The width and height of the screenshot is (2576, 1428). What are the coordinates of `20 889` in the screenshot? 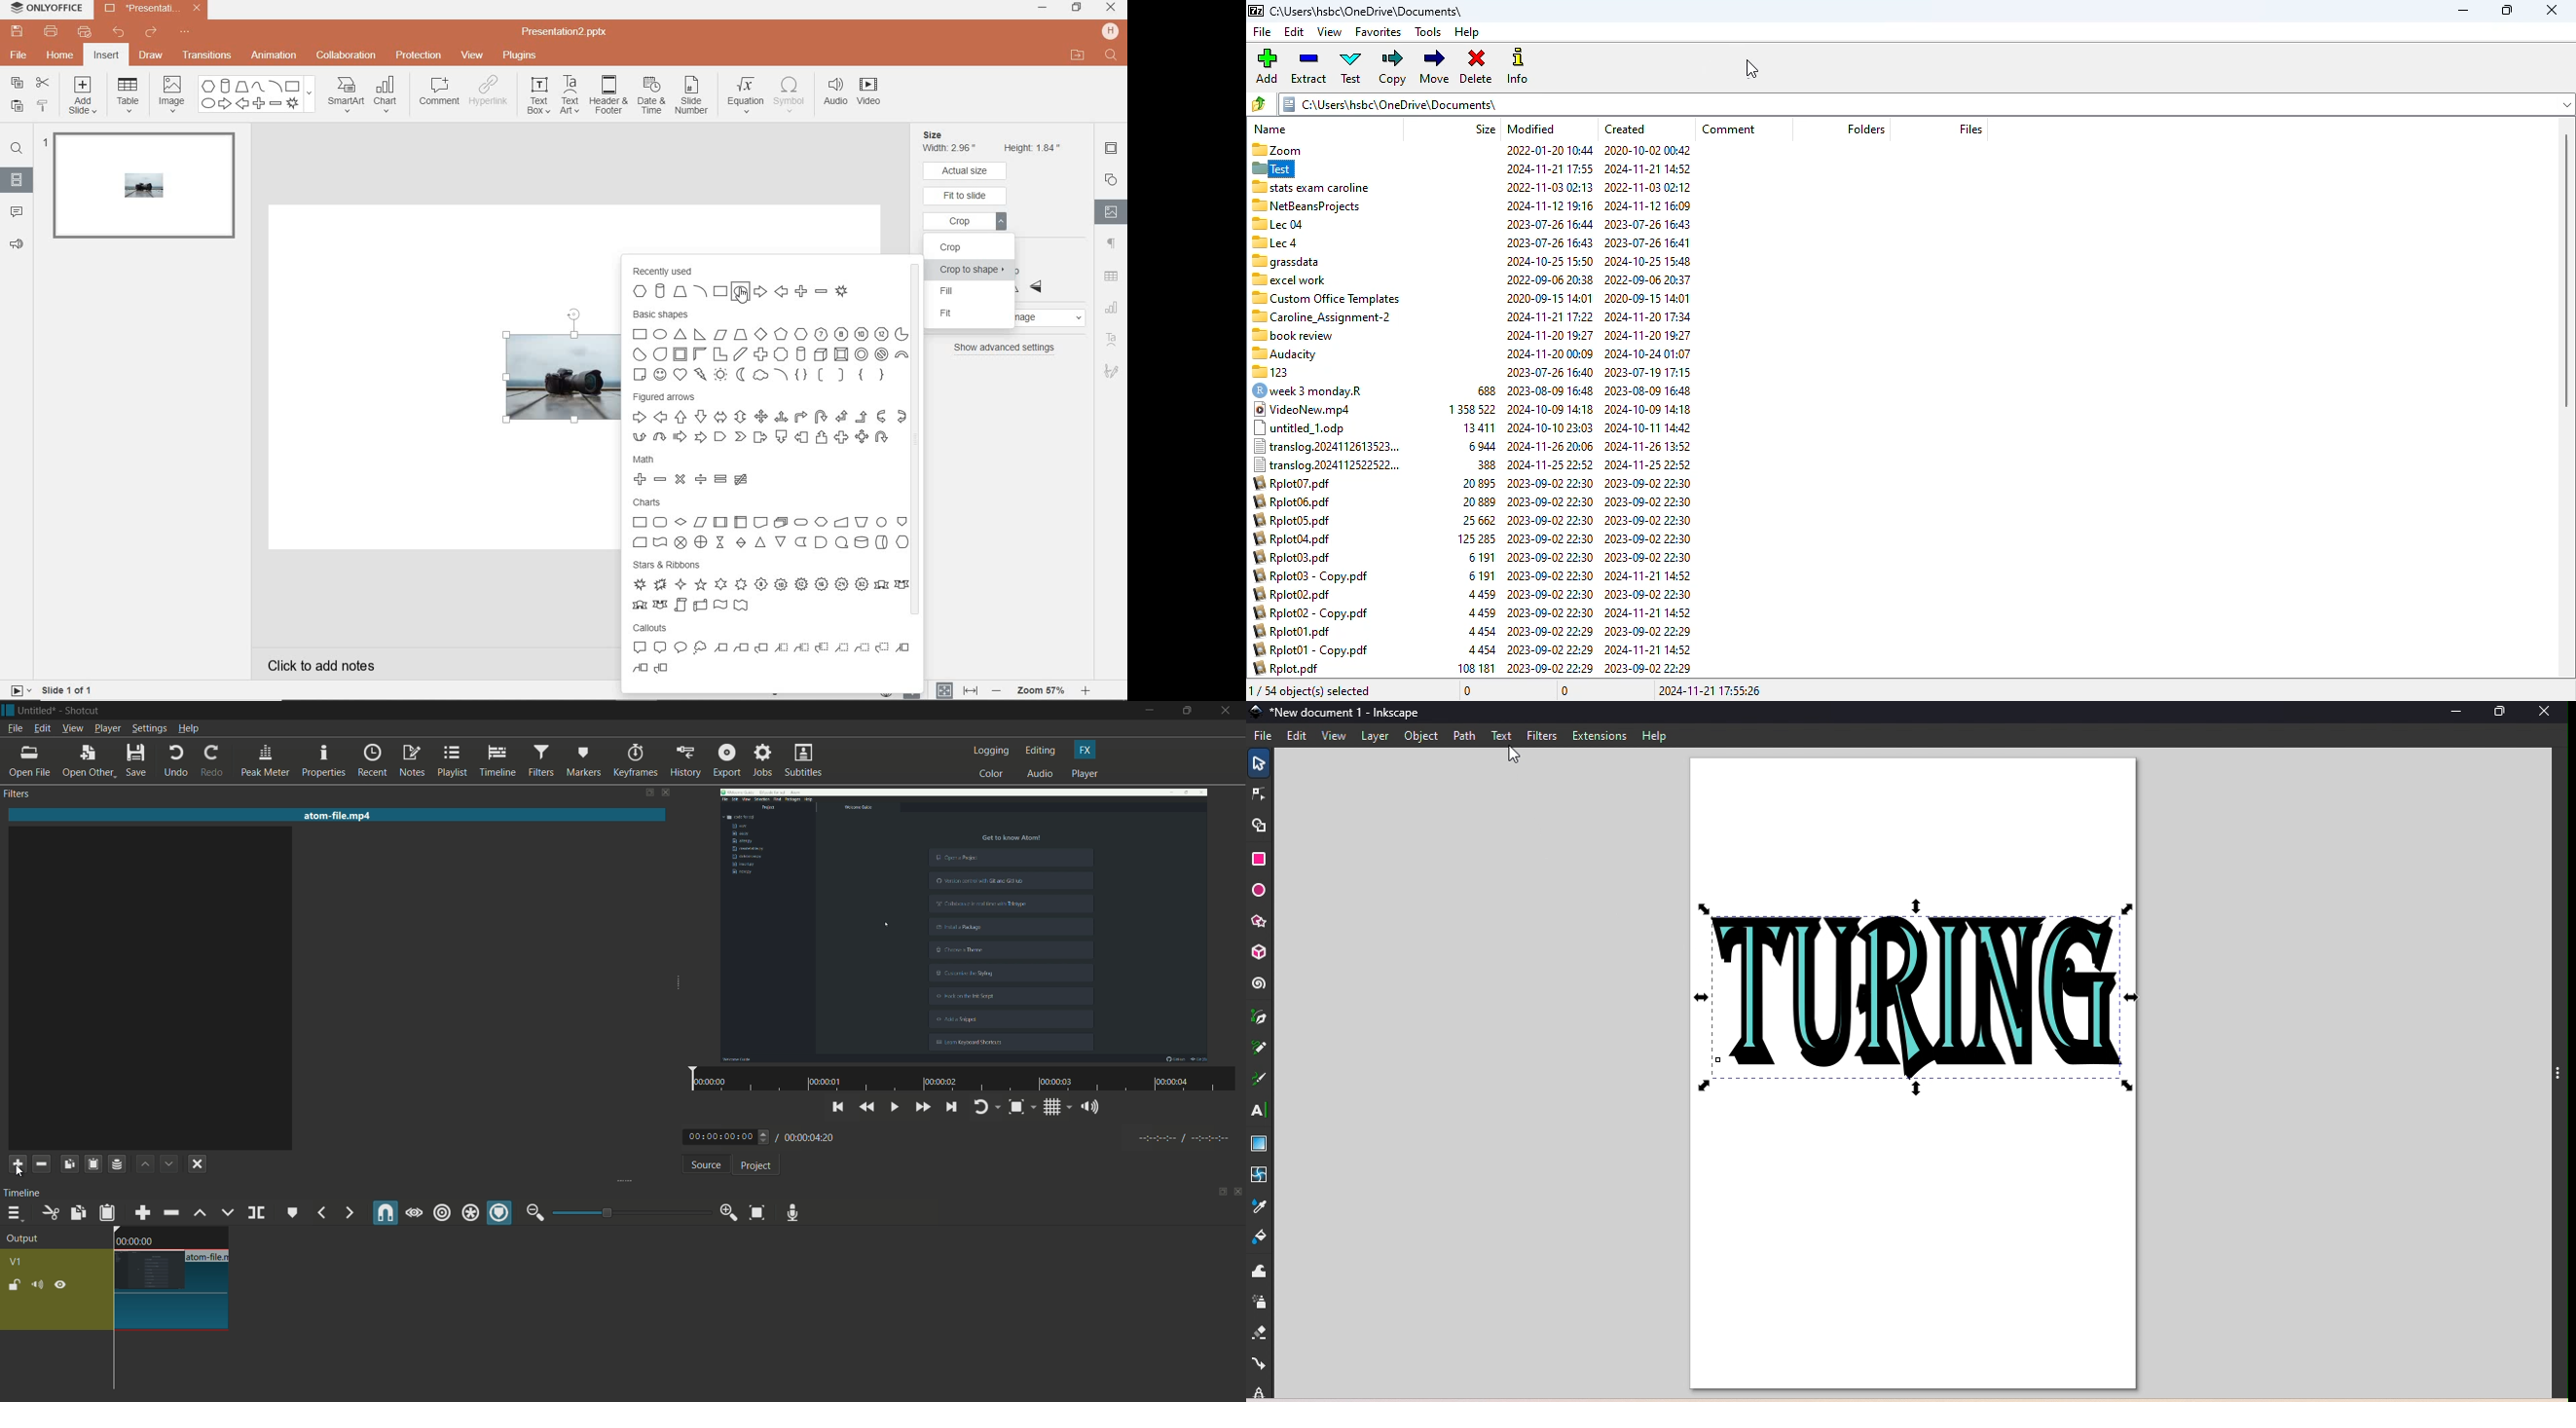 It's located at (1480, 501).